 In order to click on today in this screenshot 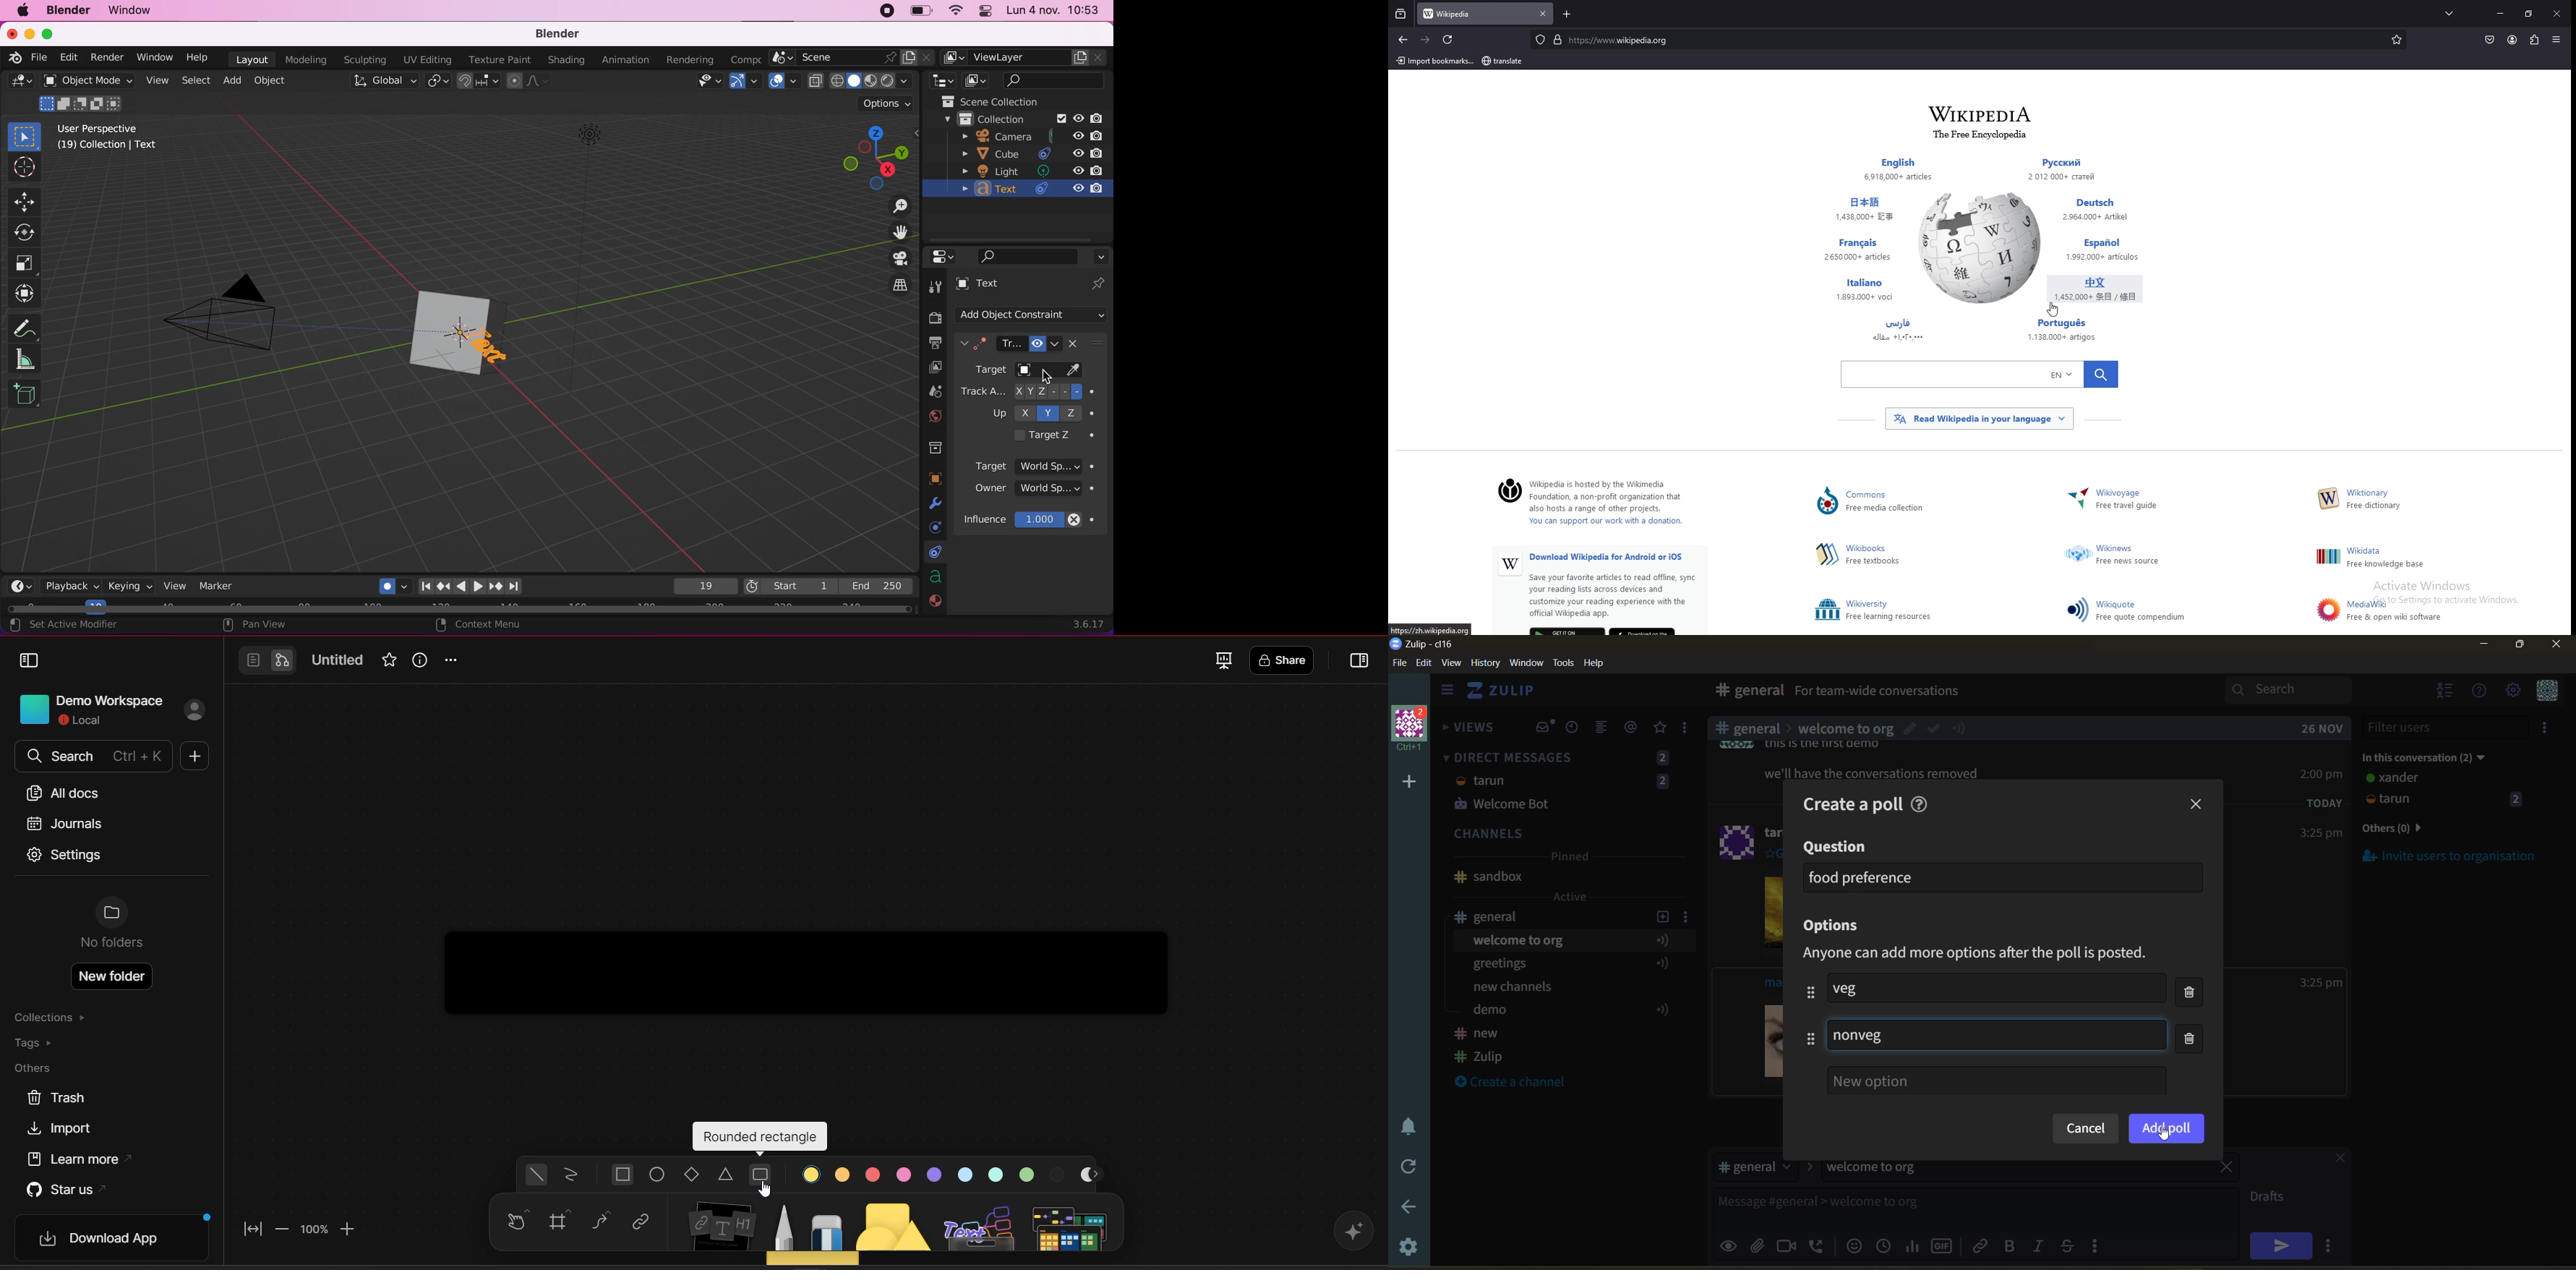, I will do `click(2325, 802)`.